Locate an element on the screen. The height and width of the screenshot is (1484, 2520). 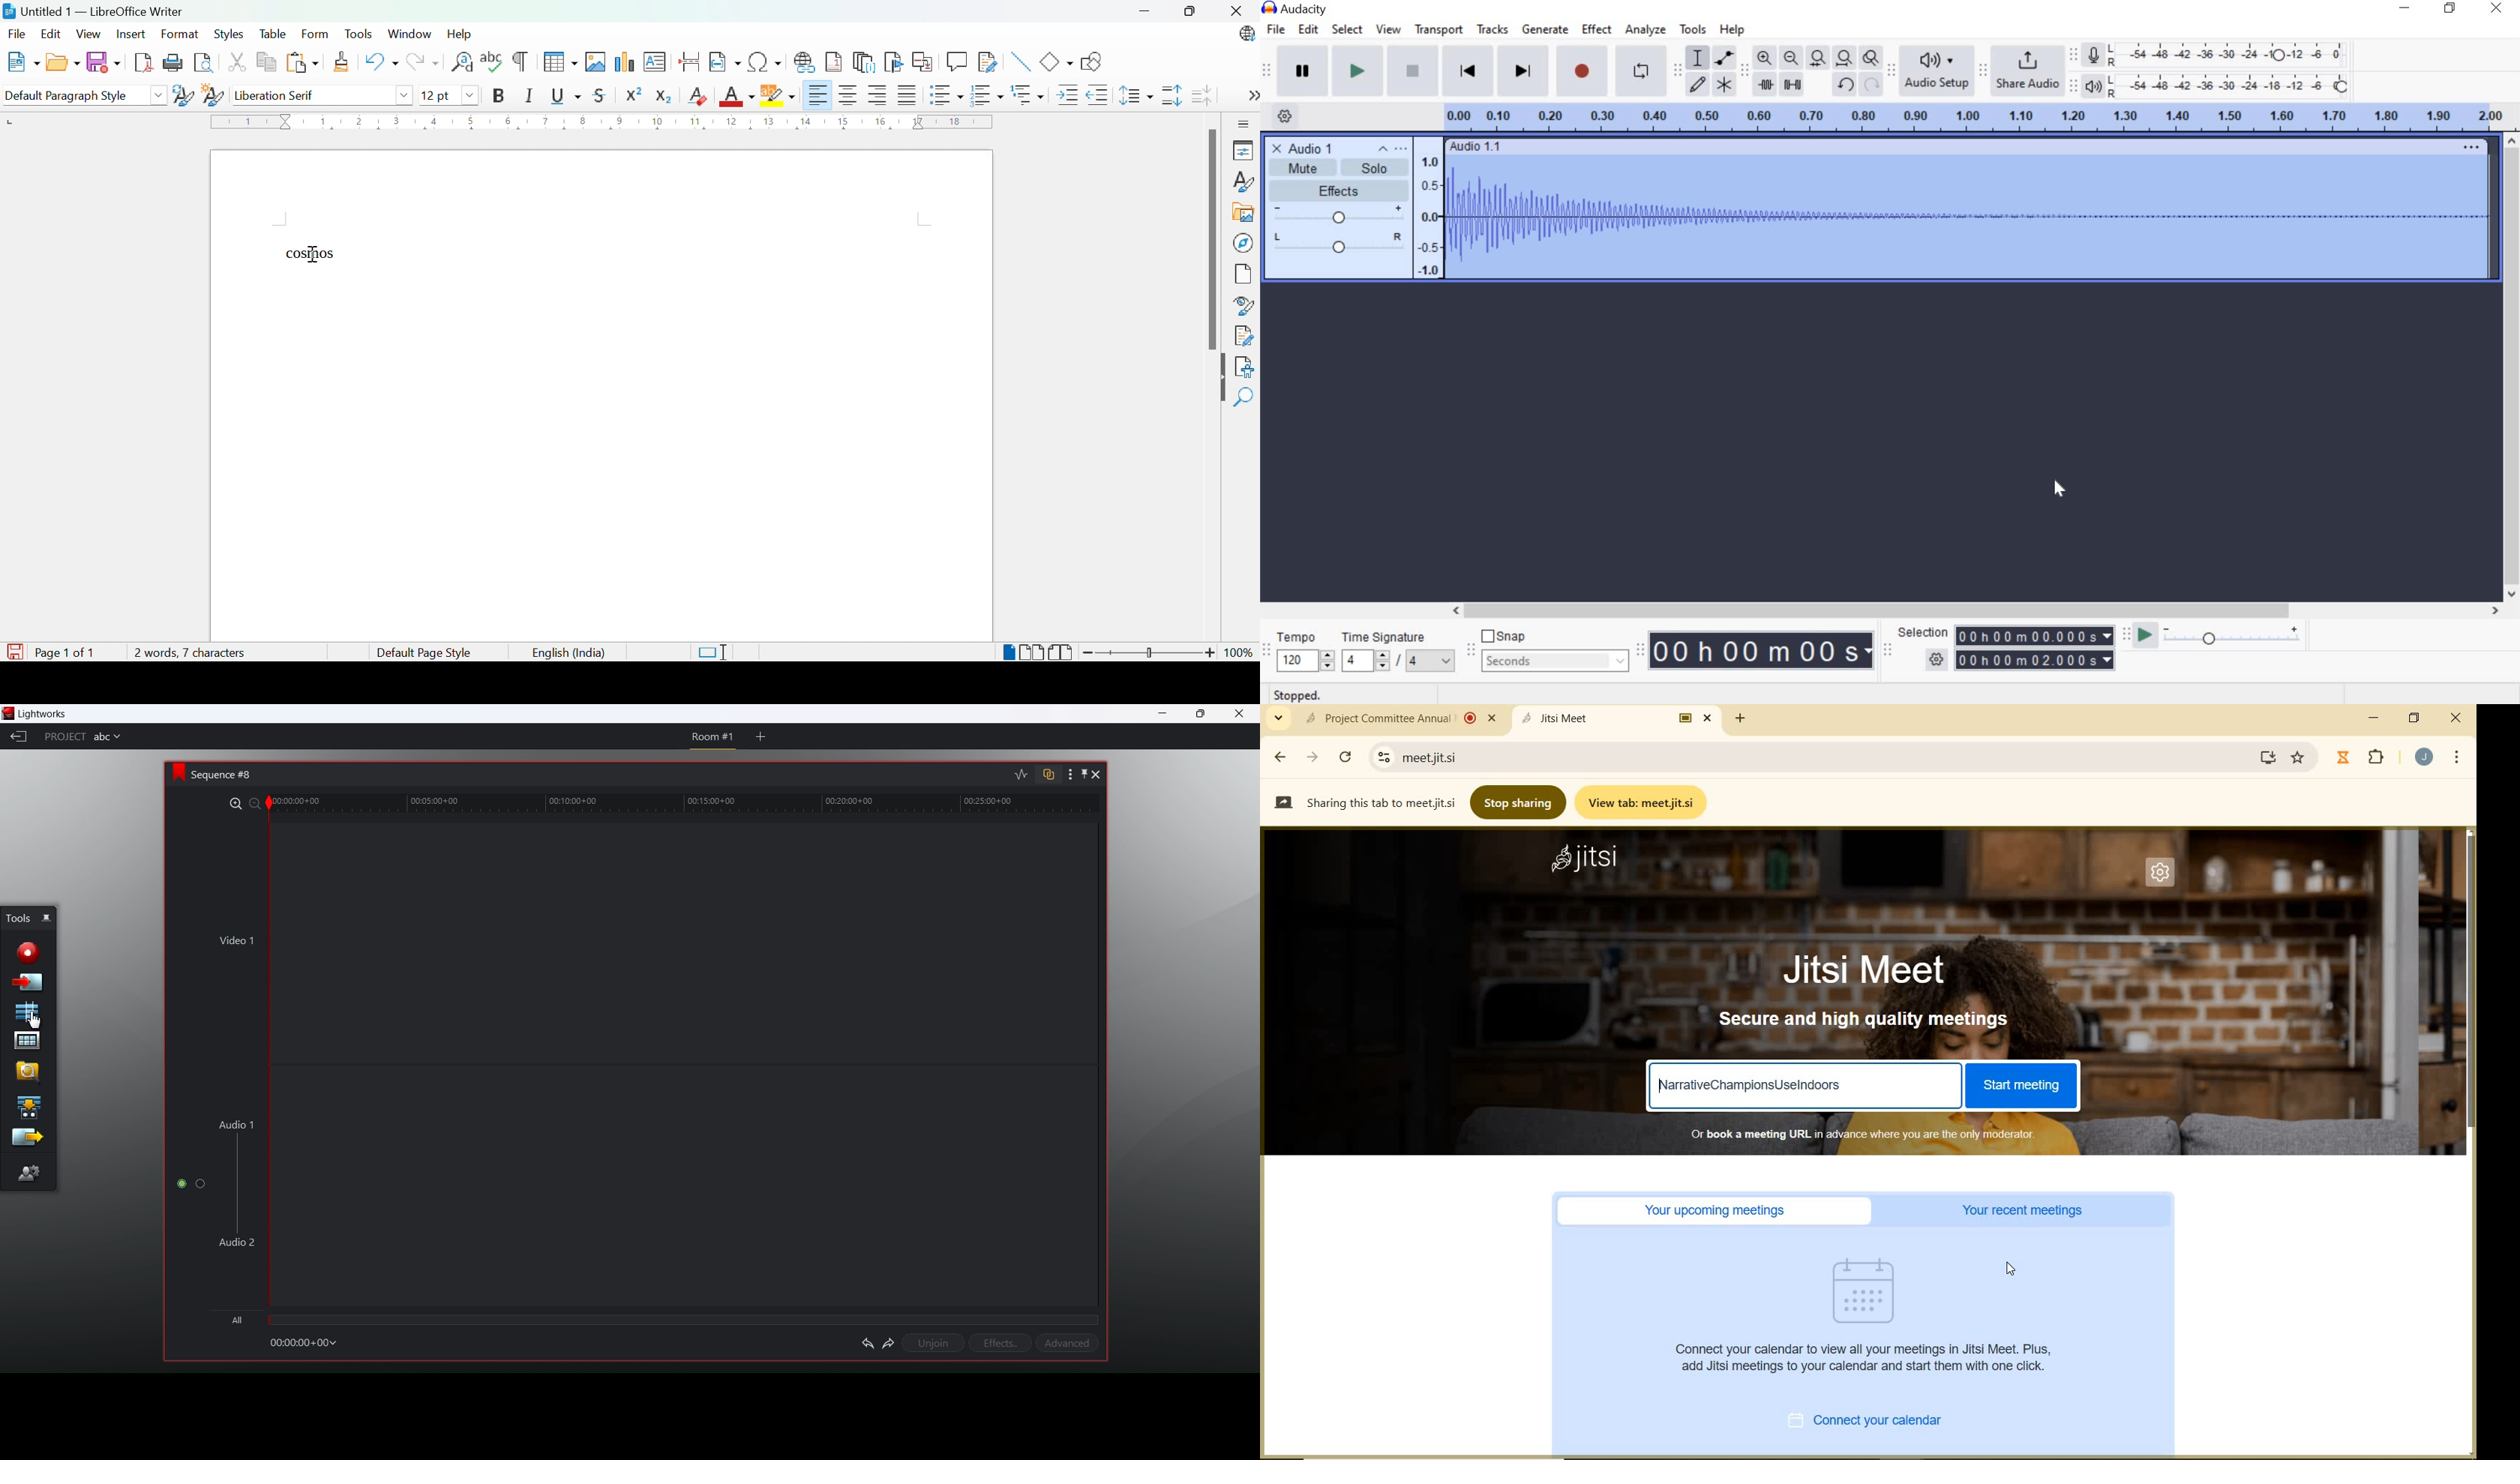
Insert table is located at coordinates (562, 61).